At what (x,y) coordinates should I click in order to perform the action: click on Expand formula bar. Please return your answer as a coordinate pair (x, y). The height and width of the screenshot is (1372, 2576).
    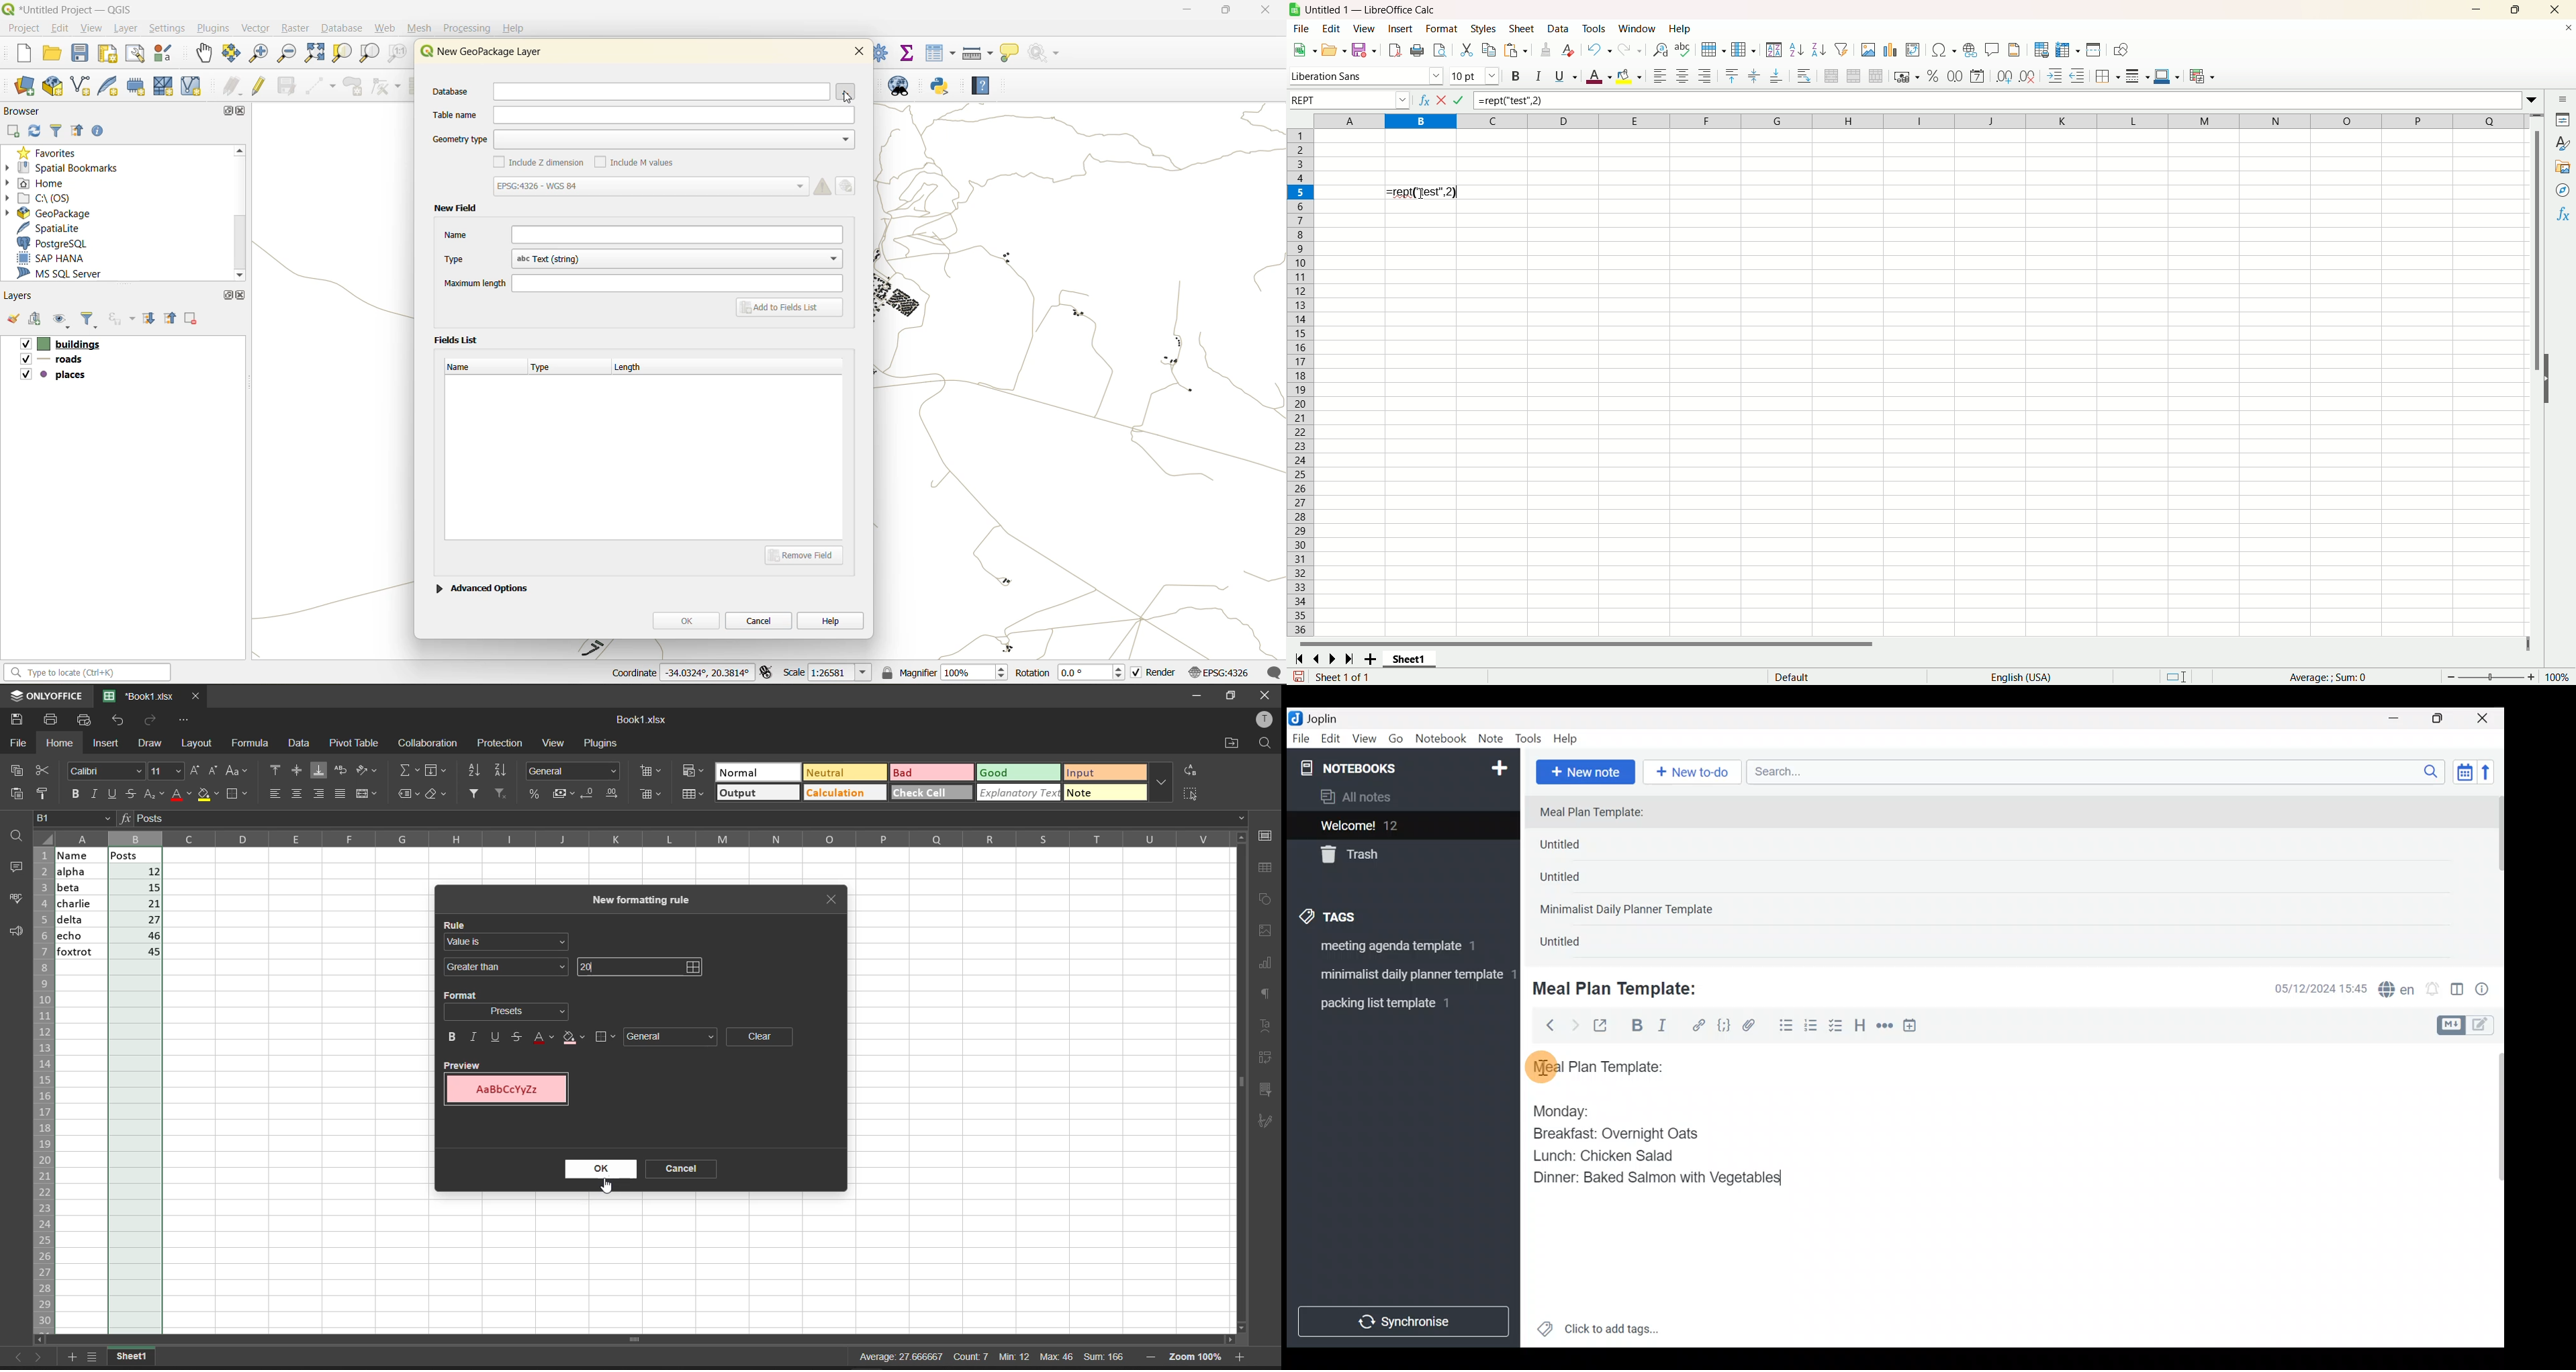
    Looking at the image, I should click on (2533, 100).